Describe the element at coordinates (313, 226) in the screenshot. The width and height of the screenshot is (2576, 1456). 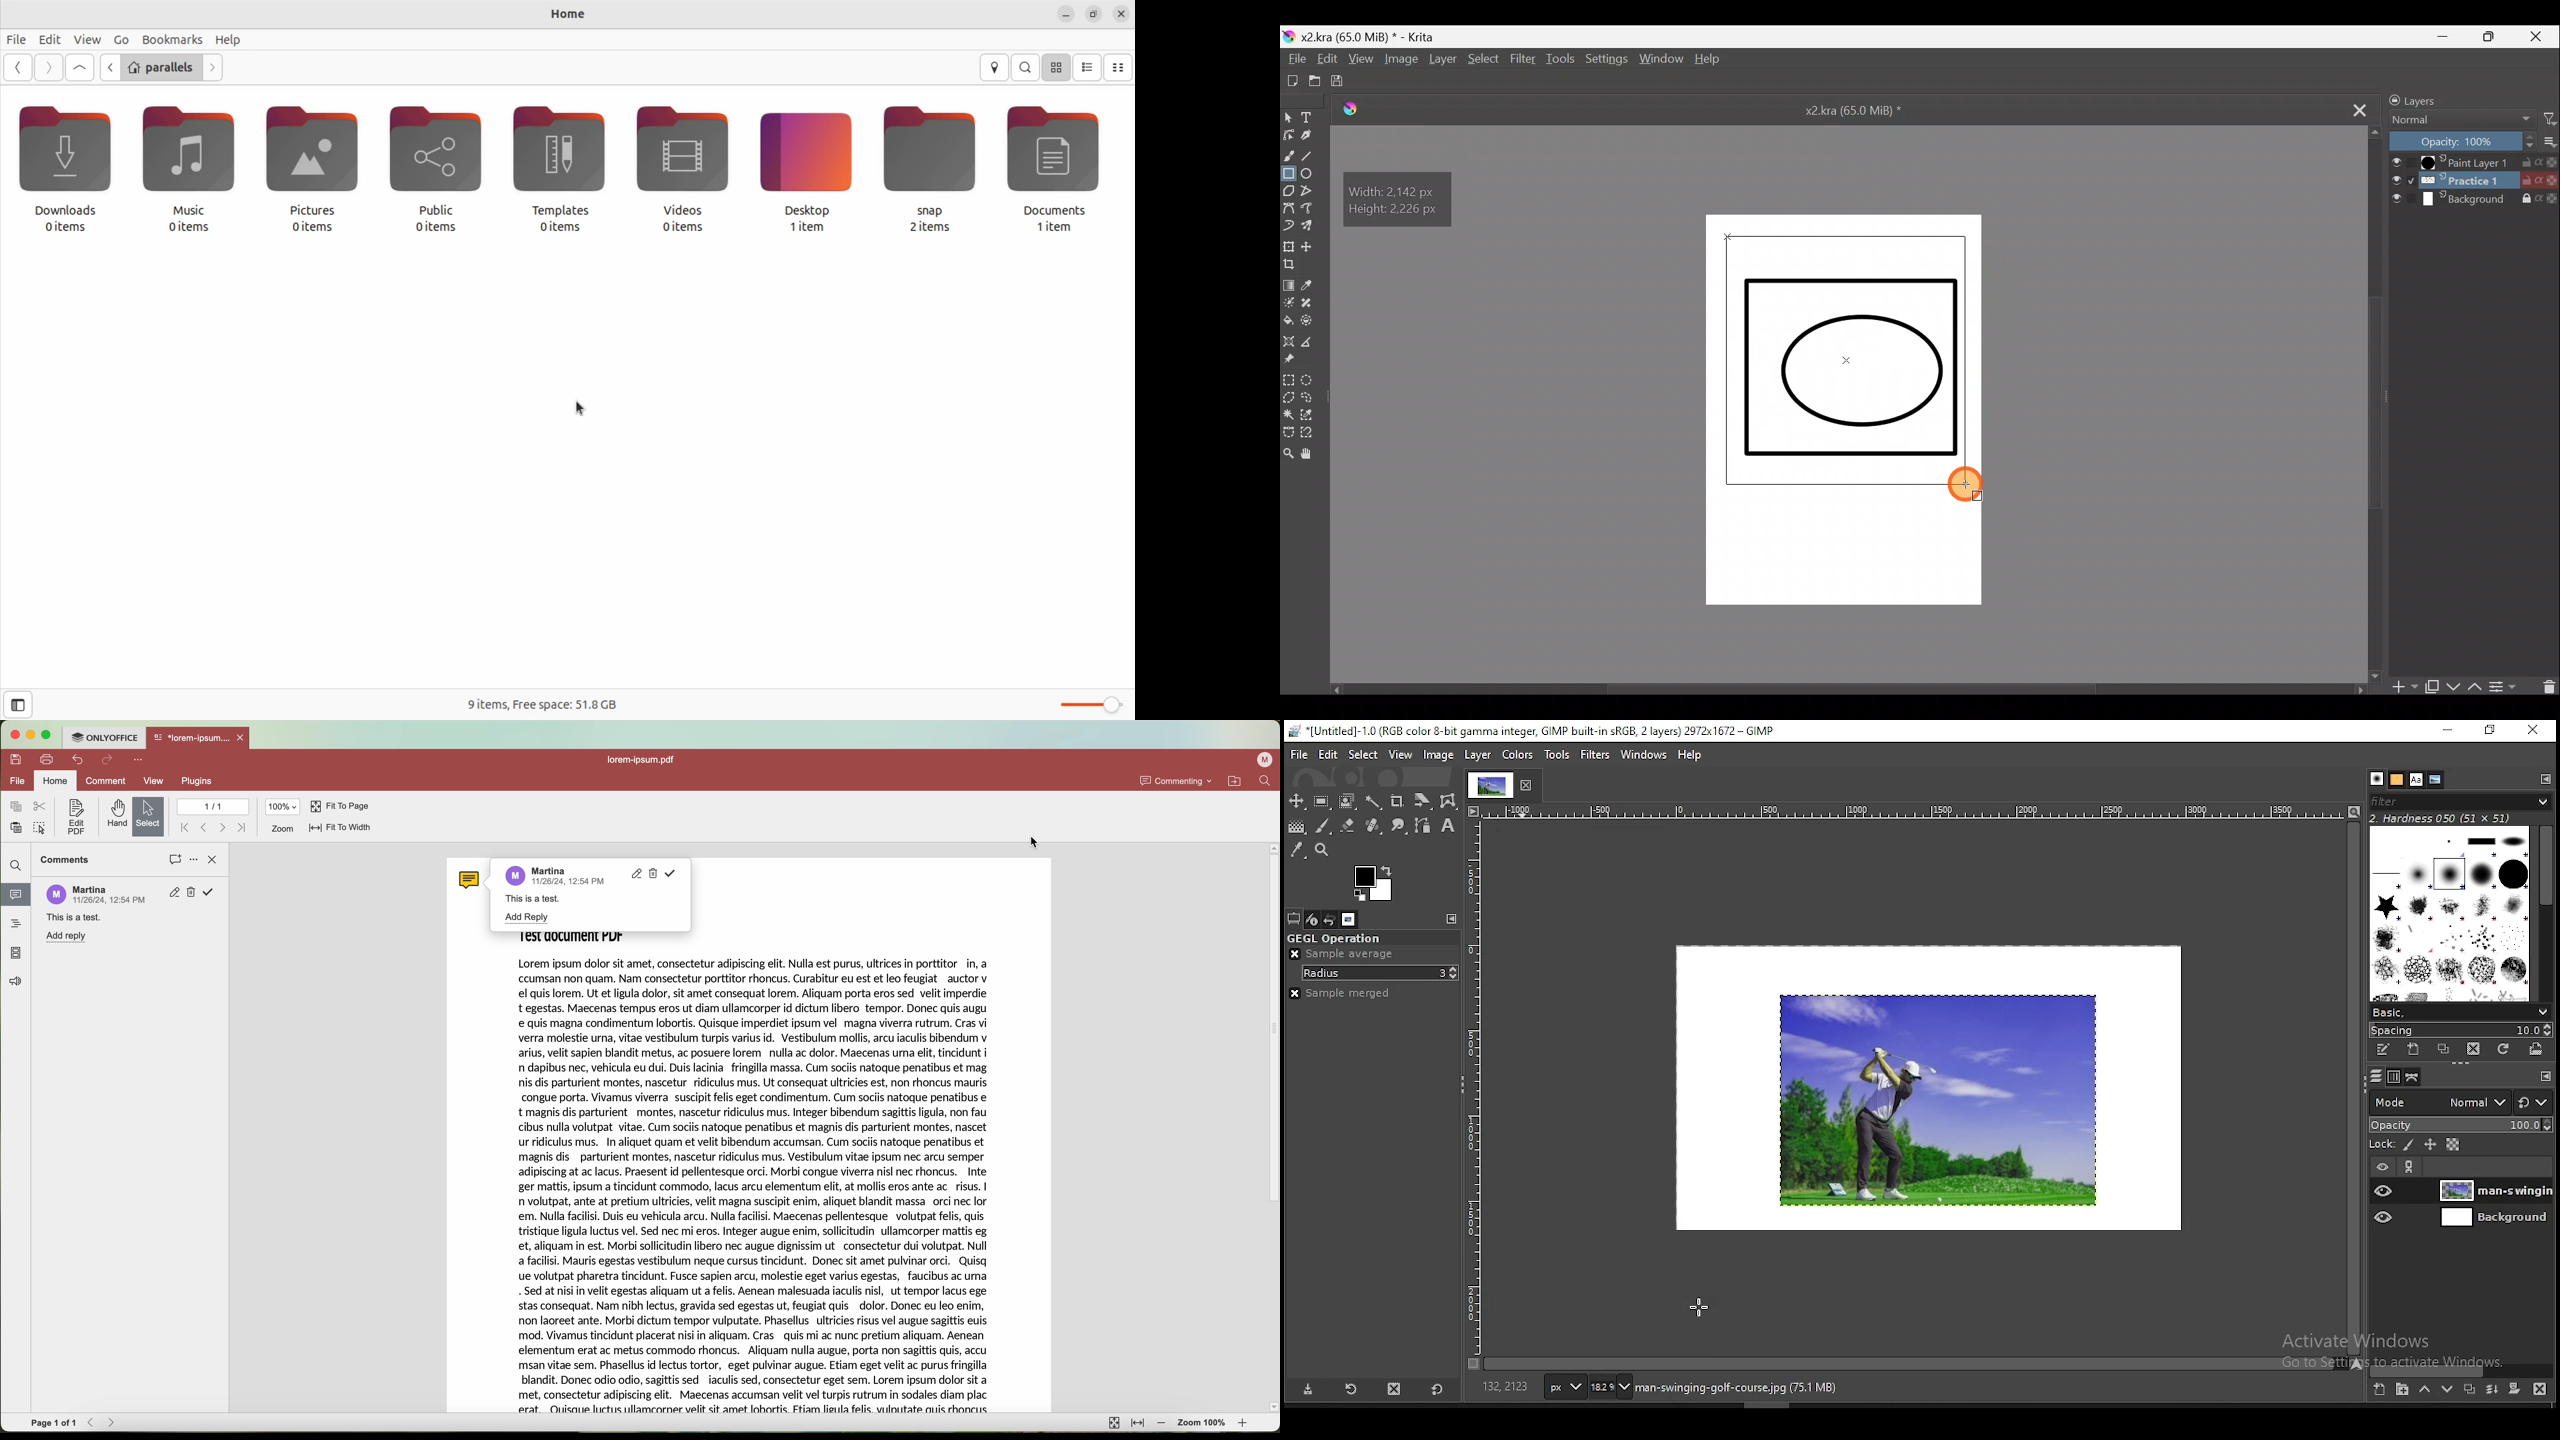
I see `0 items` at that location.